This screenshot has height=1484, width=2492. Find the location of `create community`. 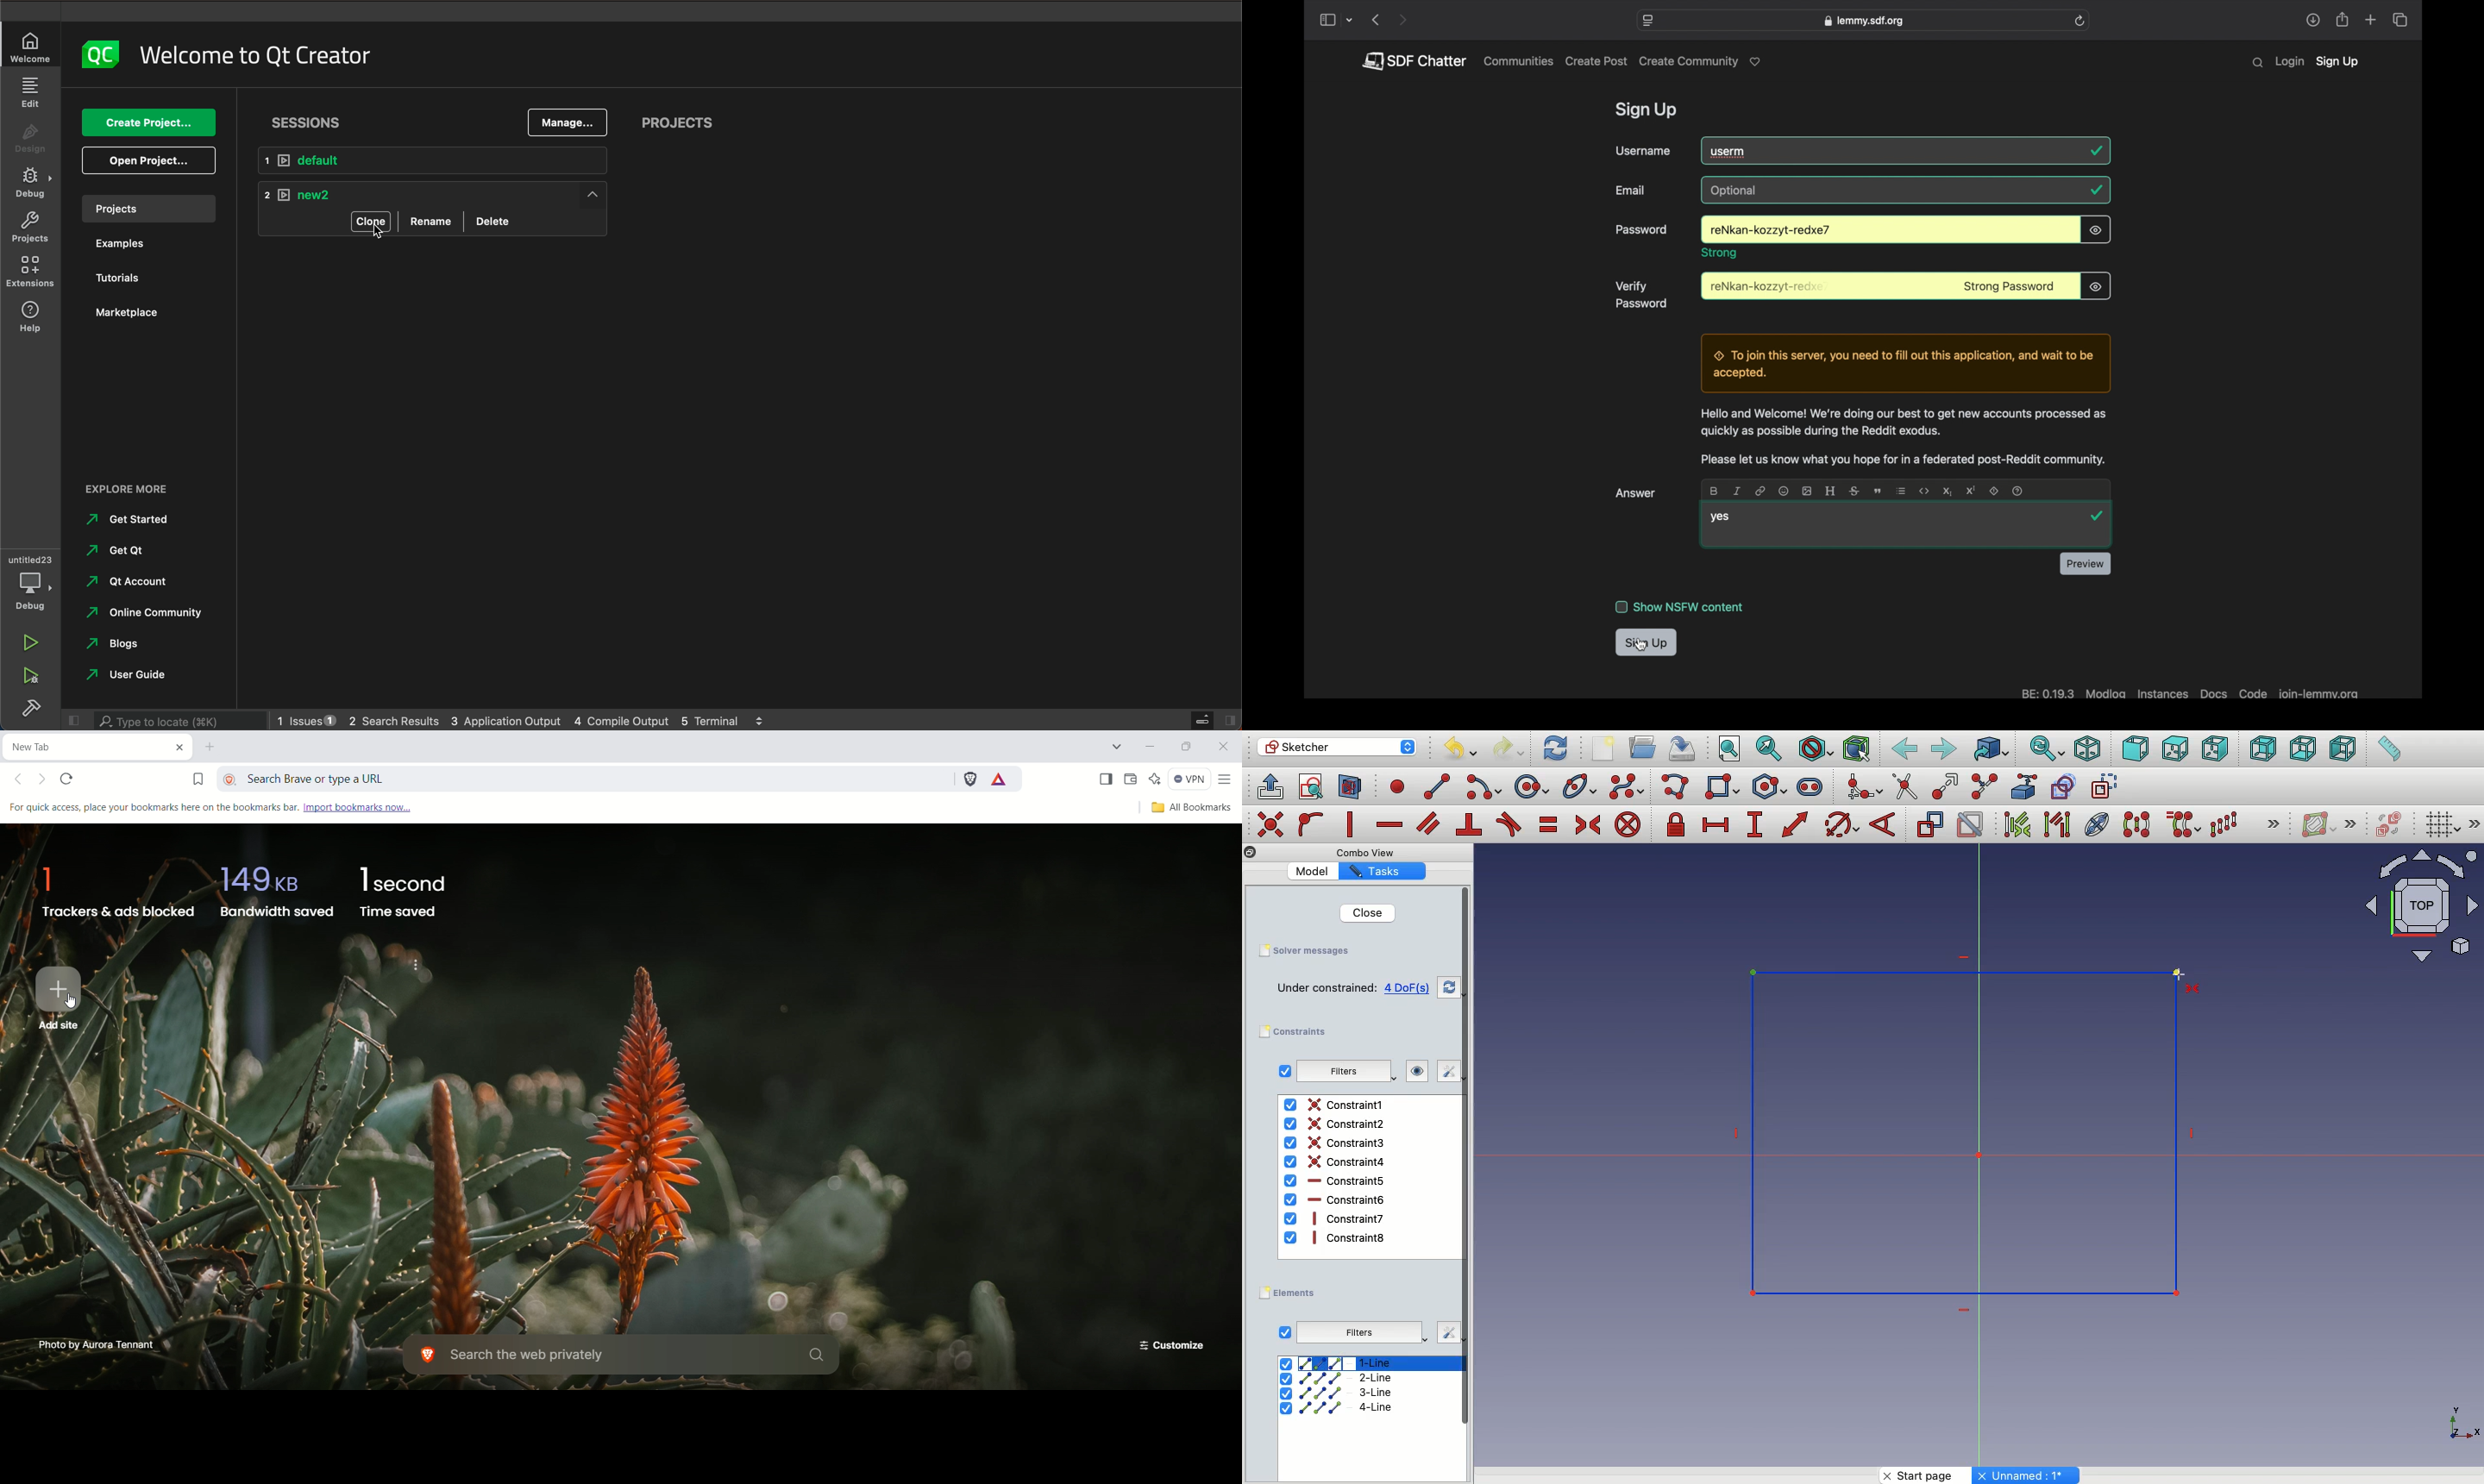

create community is located at coordinates (1703, 62).